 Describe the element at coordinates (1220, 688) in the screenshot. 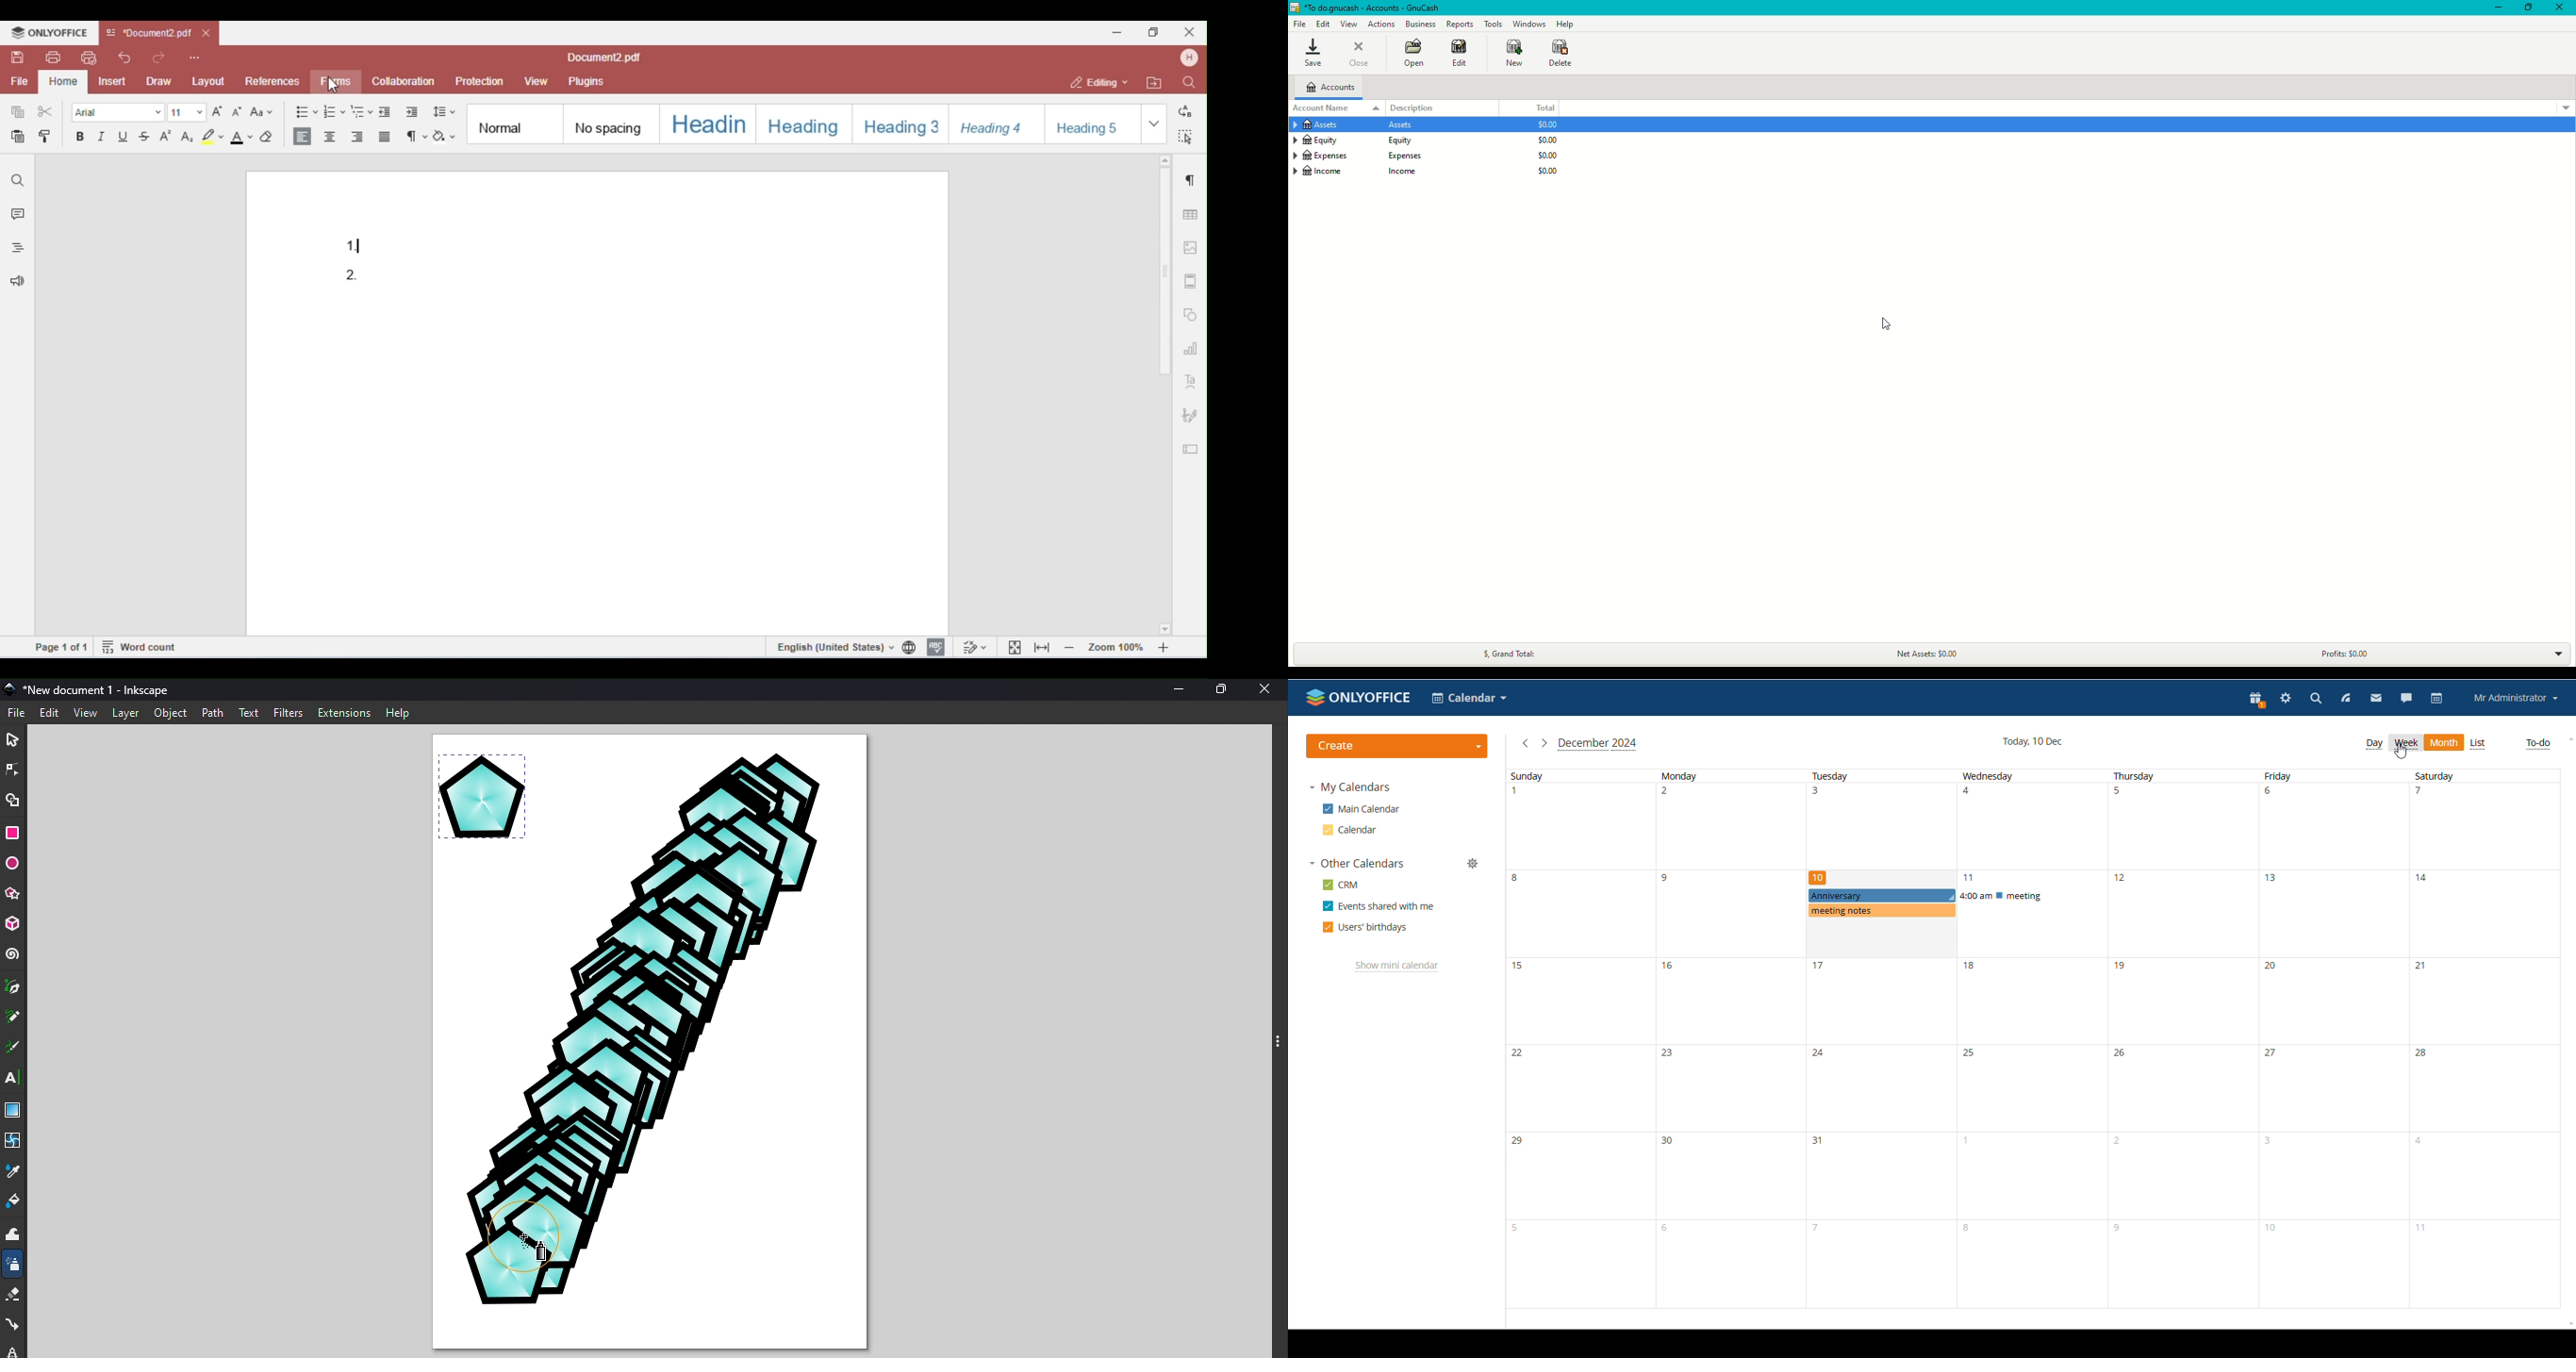

I see `Maximize` at that location.